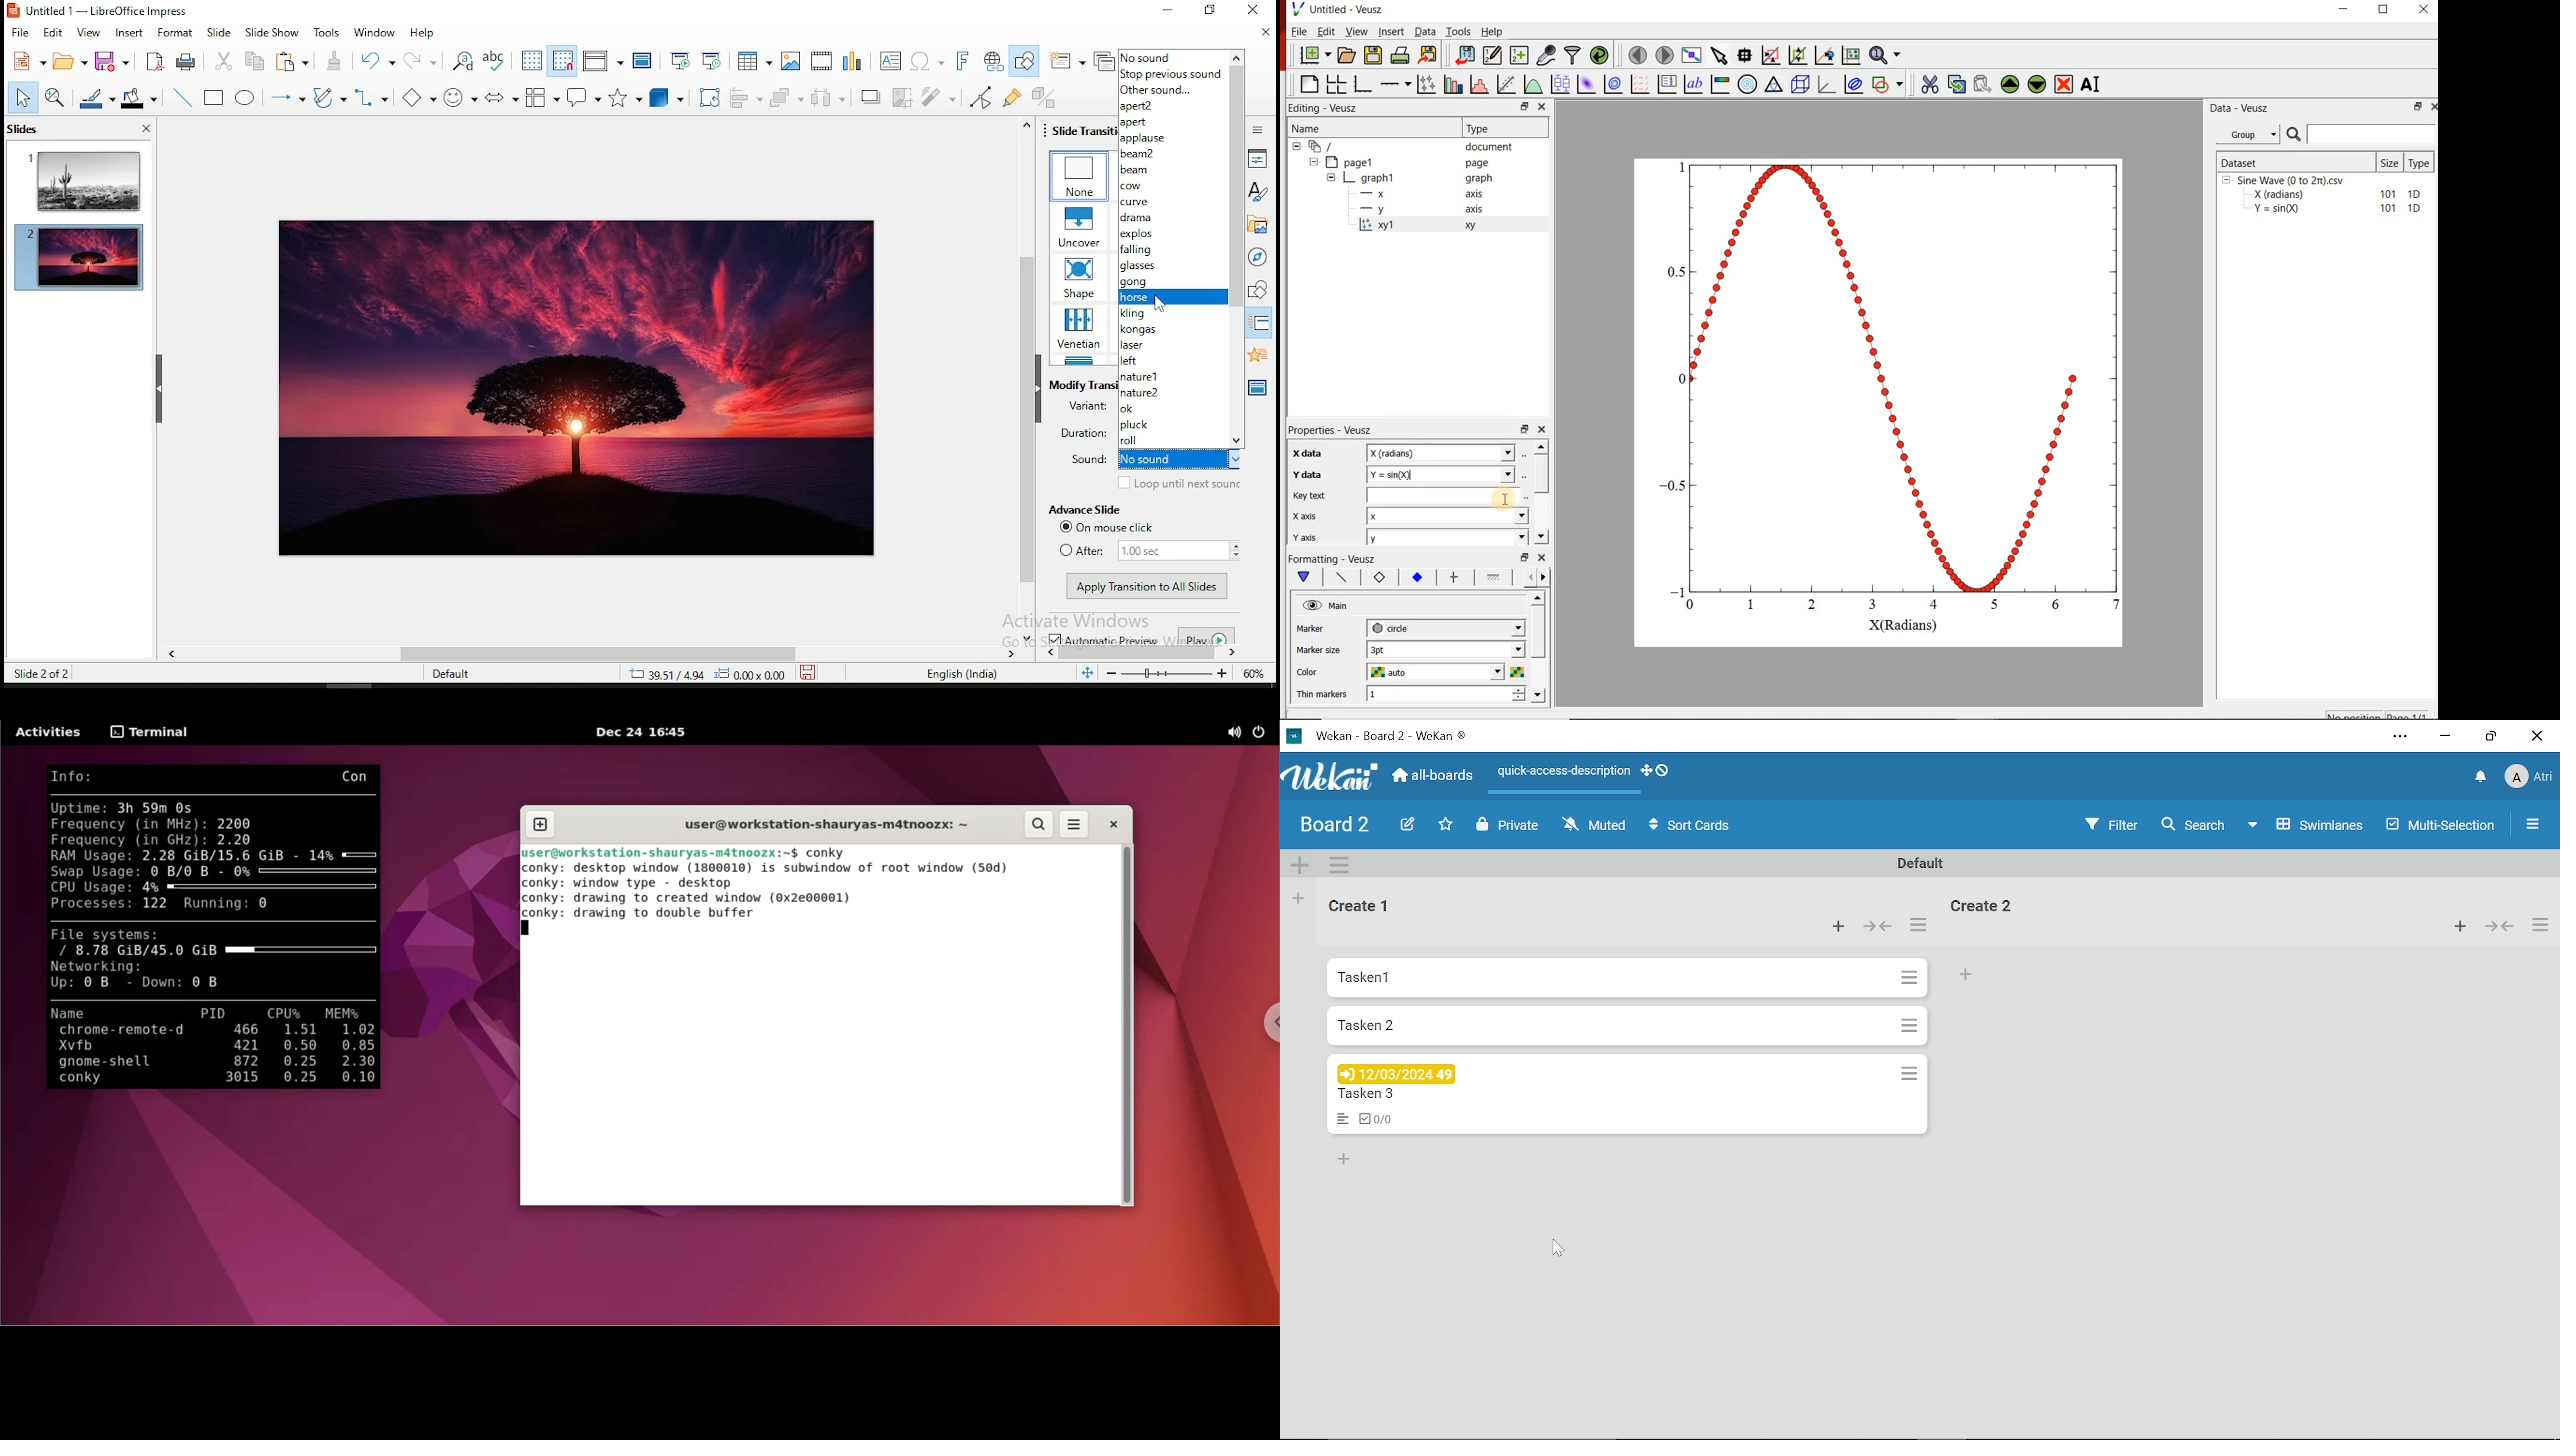 The width and height of the screenshot is (2576, 1456). What do you see at coordinates (2094, 86) in the screenshot?
I see `rename` at bounding box center [2094, 86].